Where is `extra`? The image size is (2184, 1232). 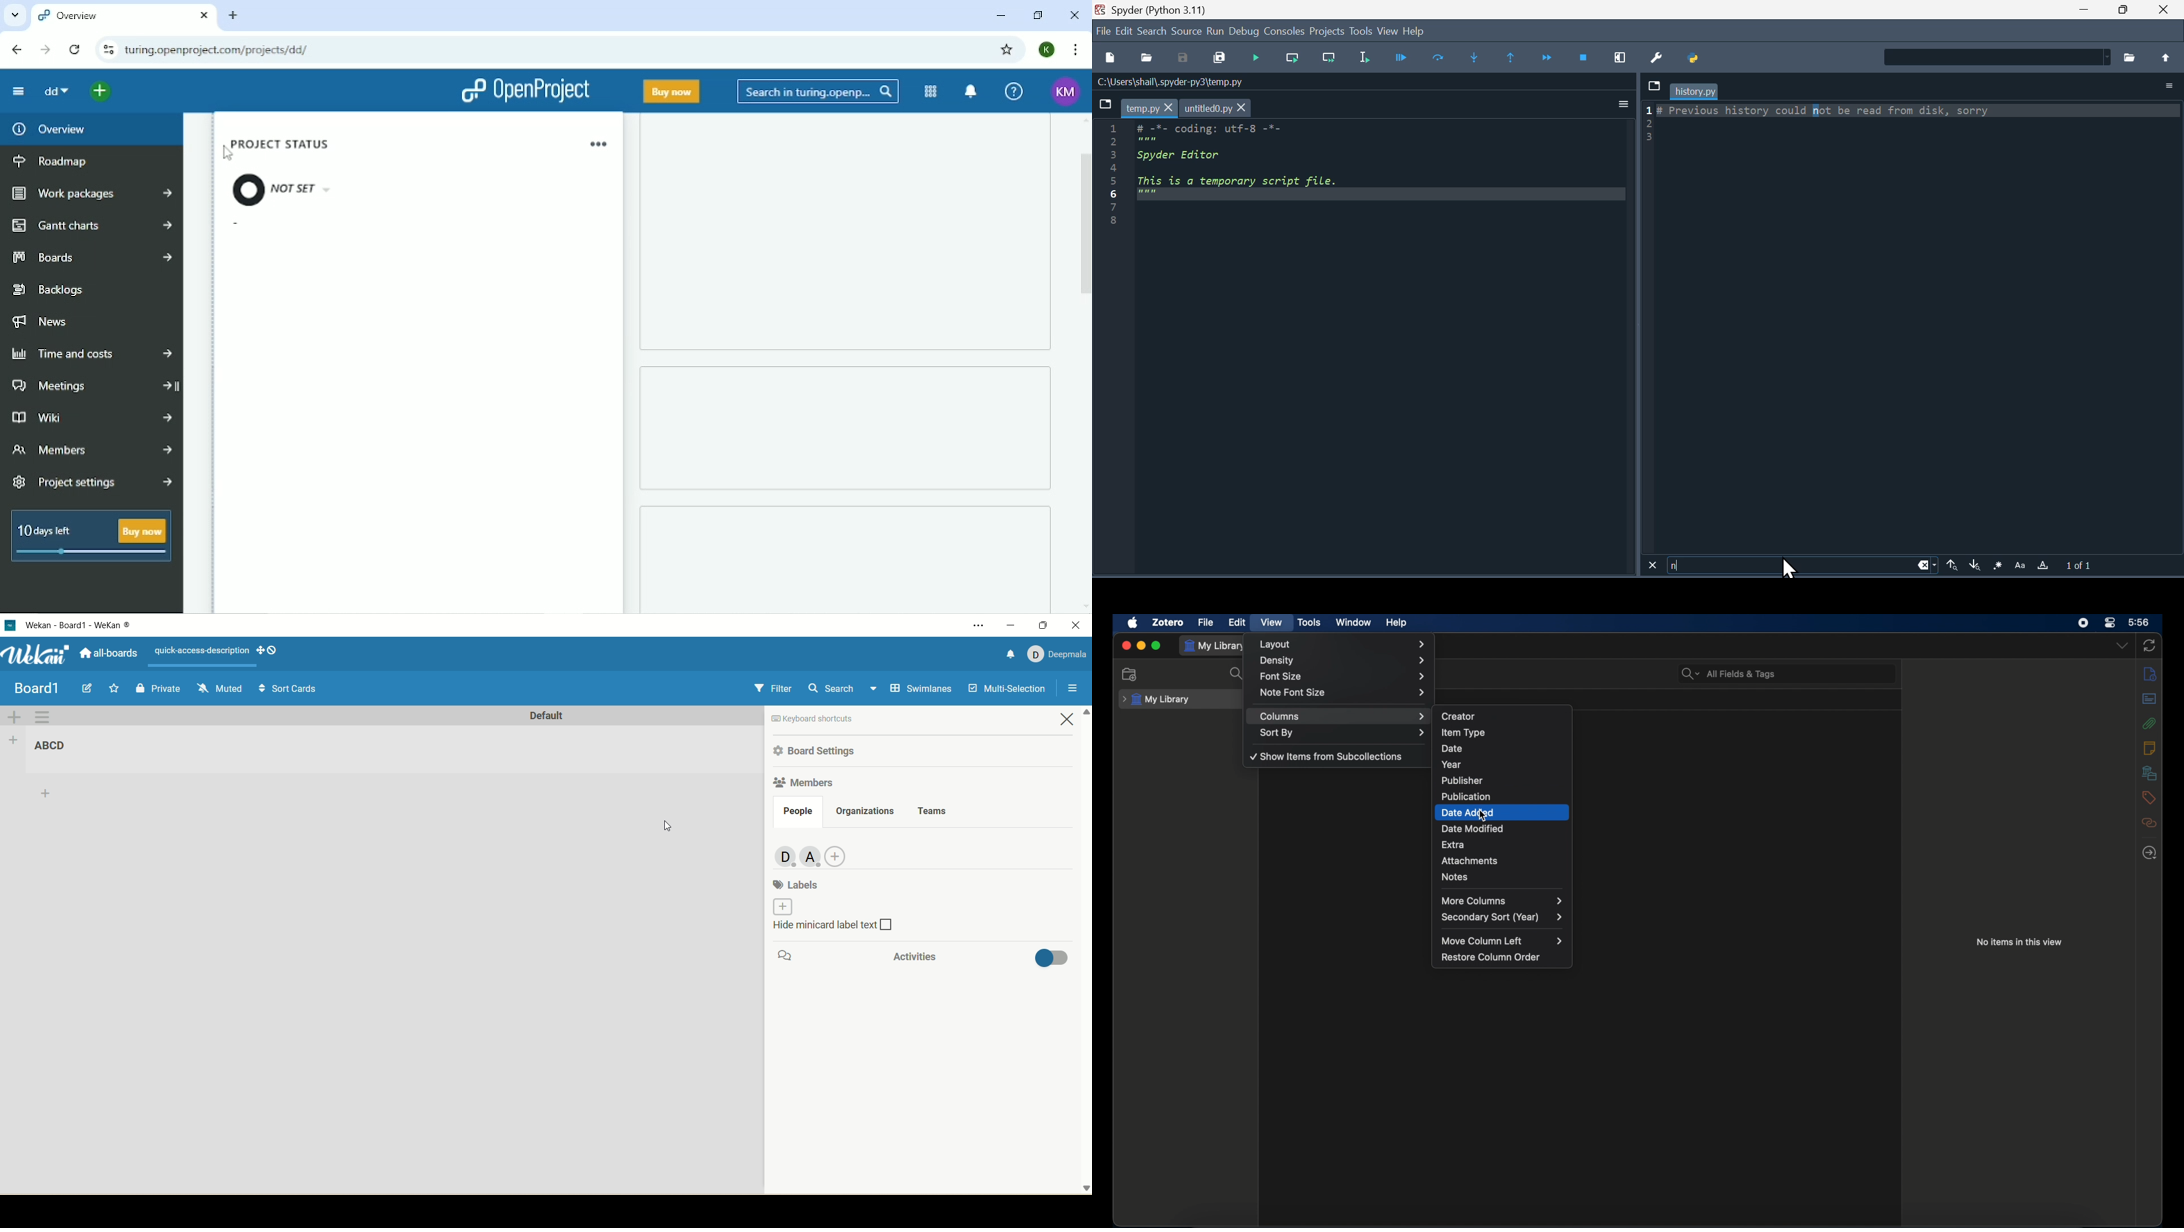 extra is located at coordinates (1502, 845).